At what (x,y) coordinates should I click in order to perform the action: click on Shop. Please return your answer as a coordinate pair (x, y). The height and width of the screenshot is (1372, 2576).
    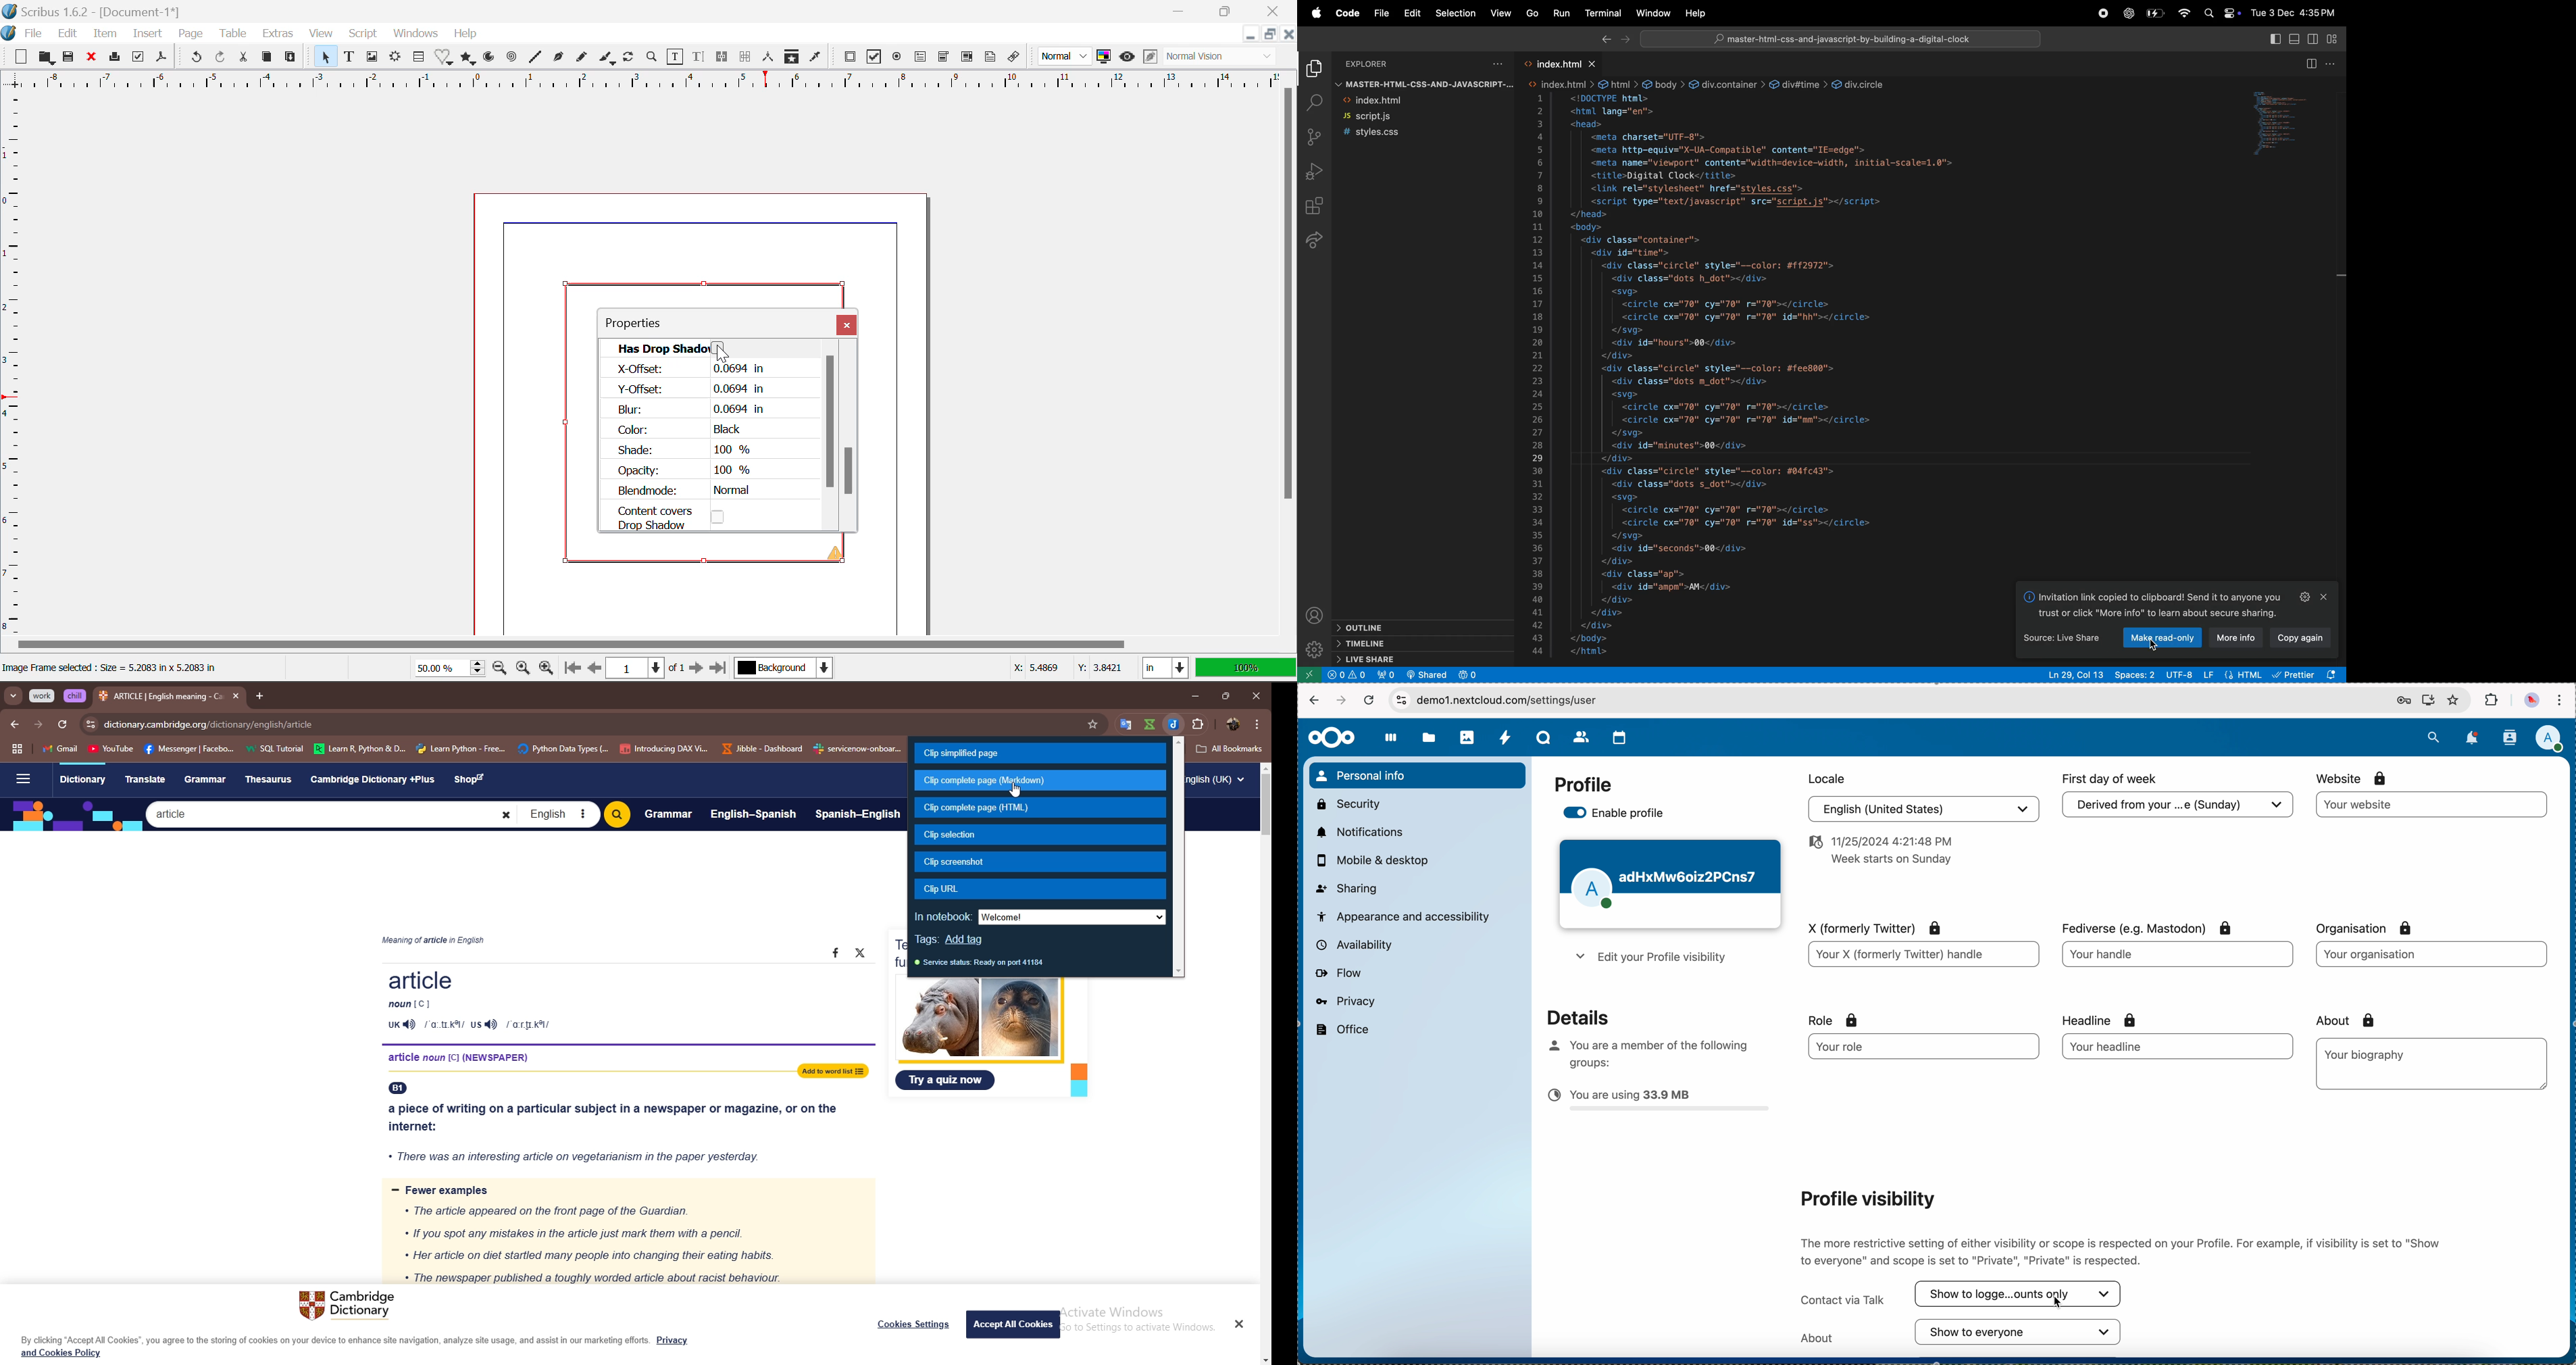
    Looking at the image, I should click on (473, 780).